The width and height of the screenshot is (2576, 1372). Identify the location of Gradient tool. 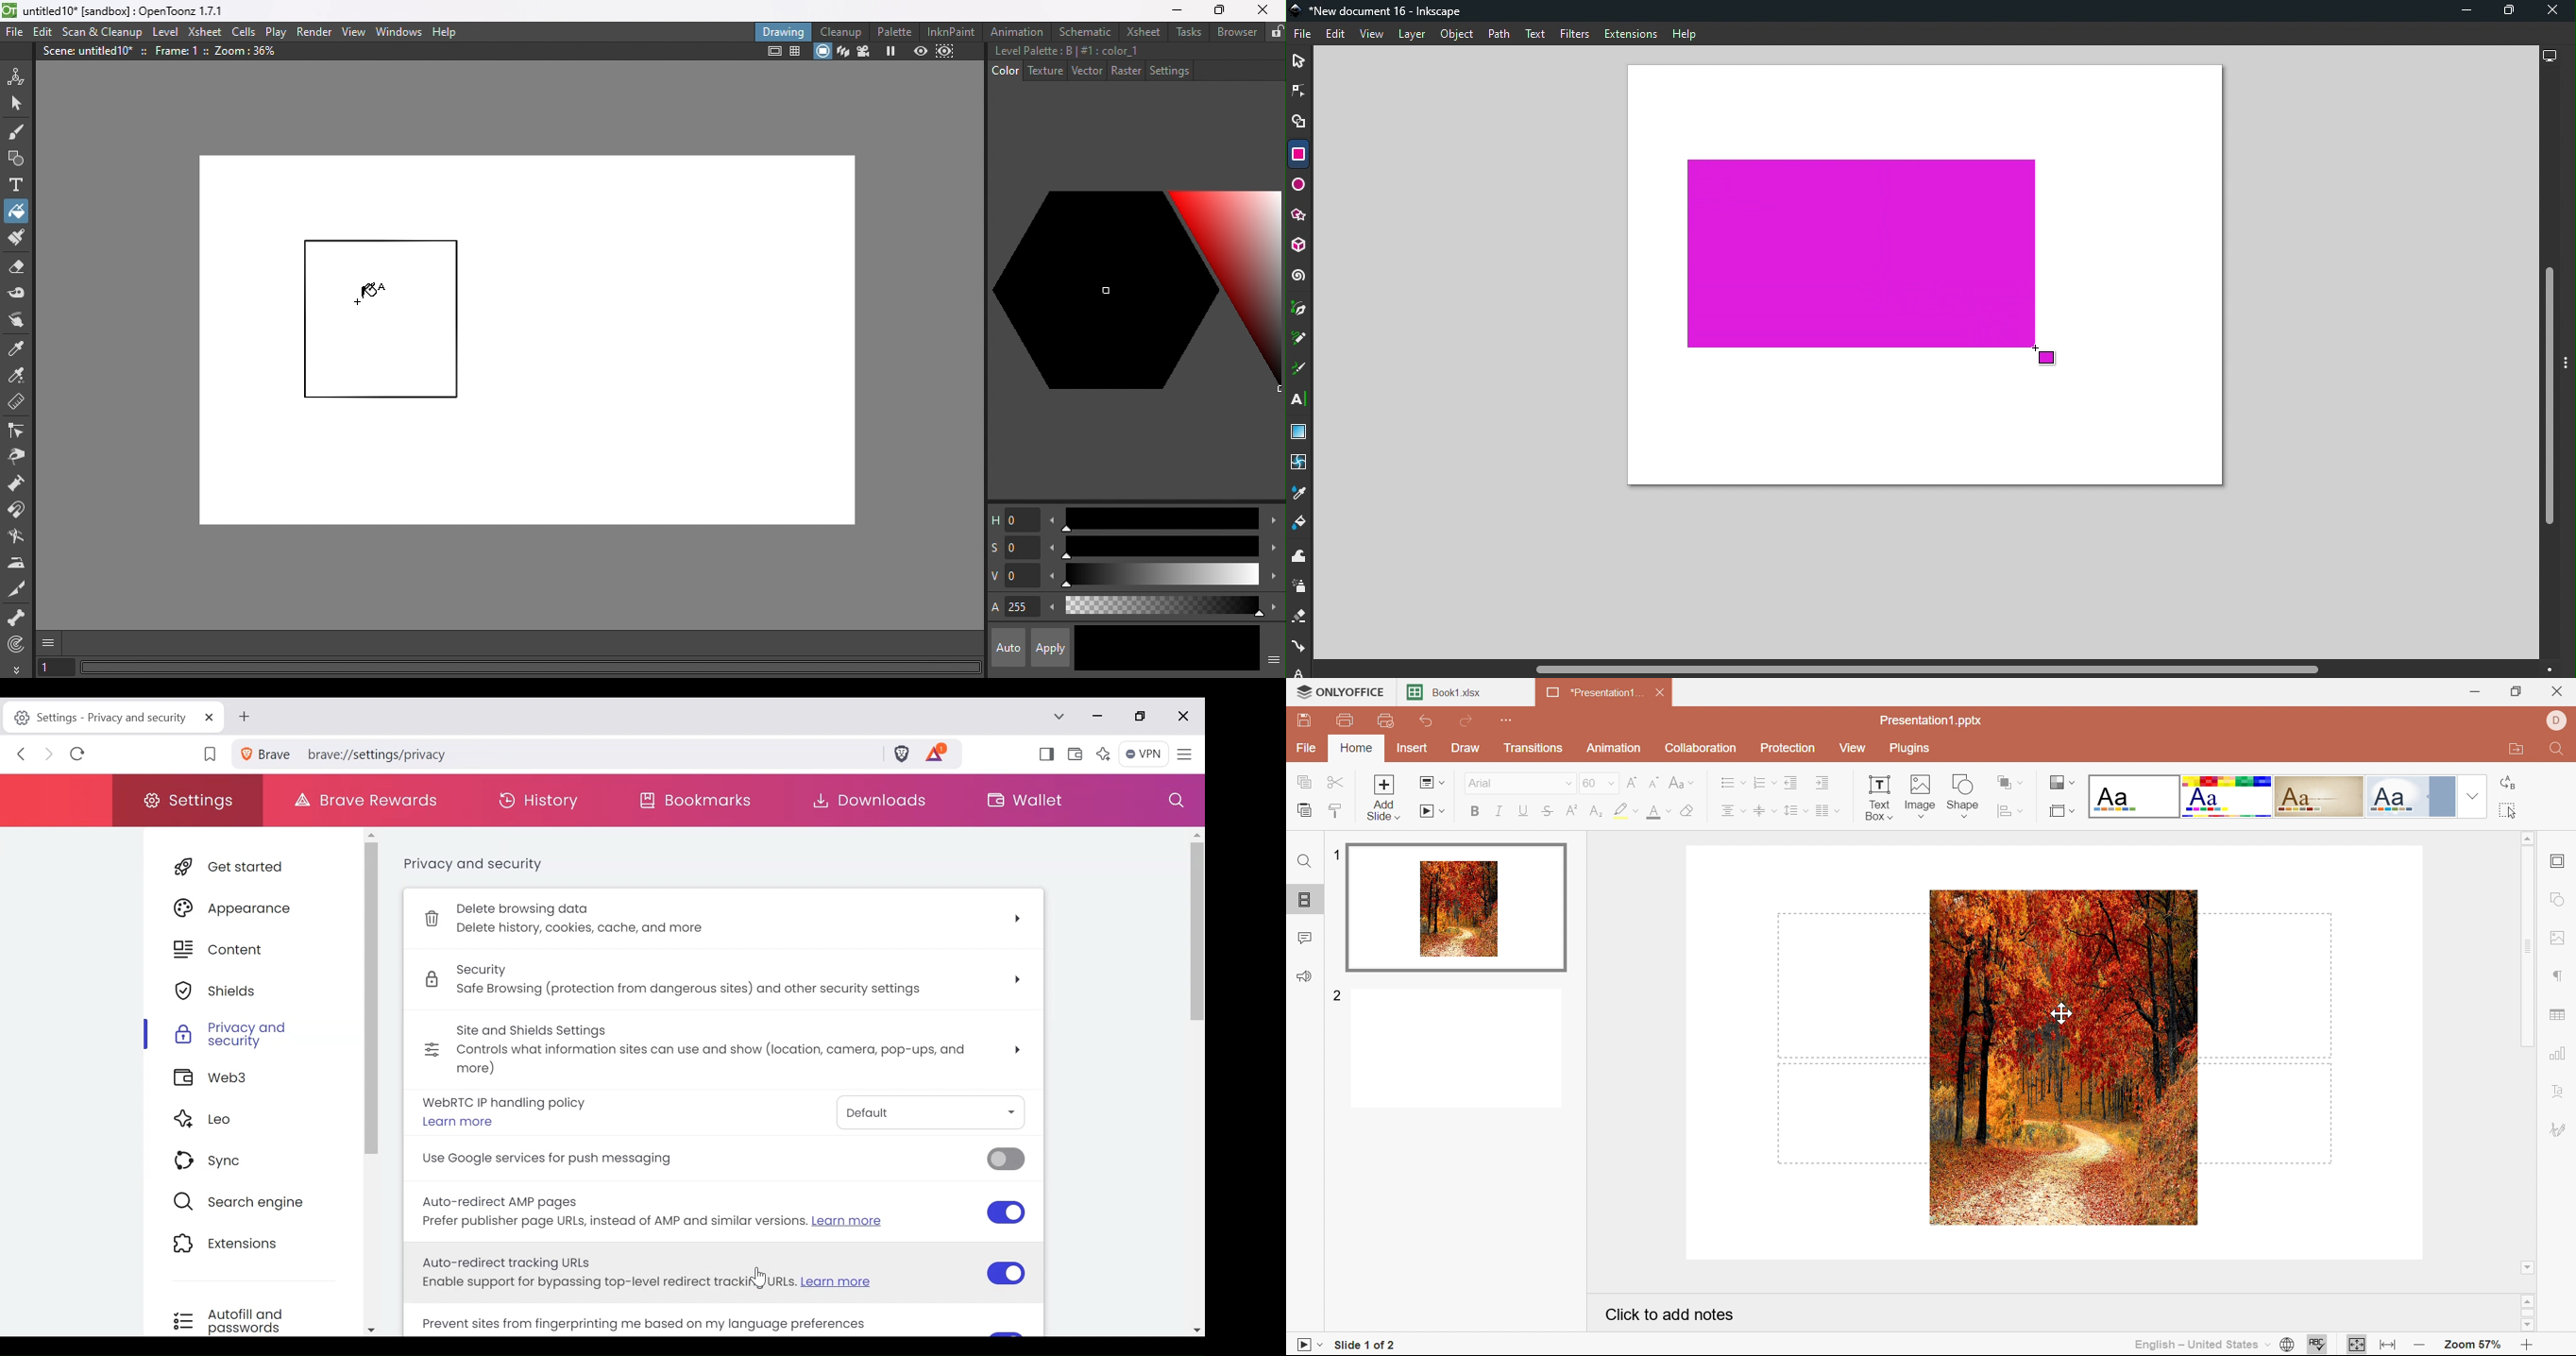
(1301, 432).